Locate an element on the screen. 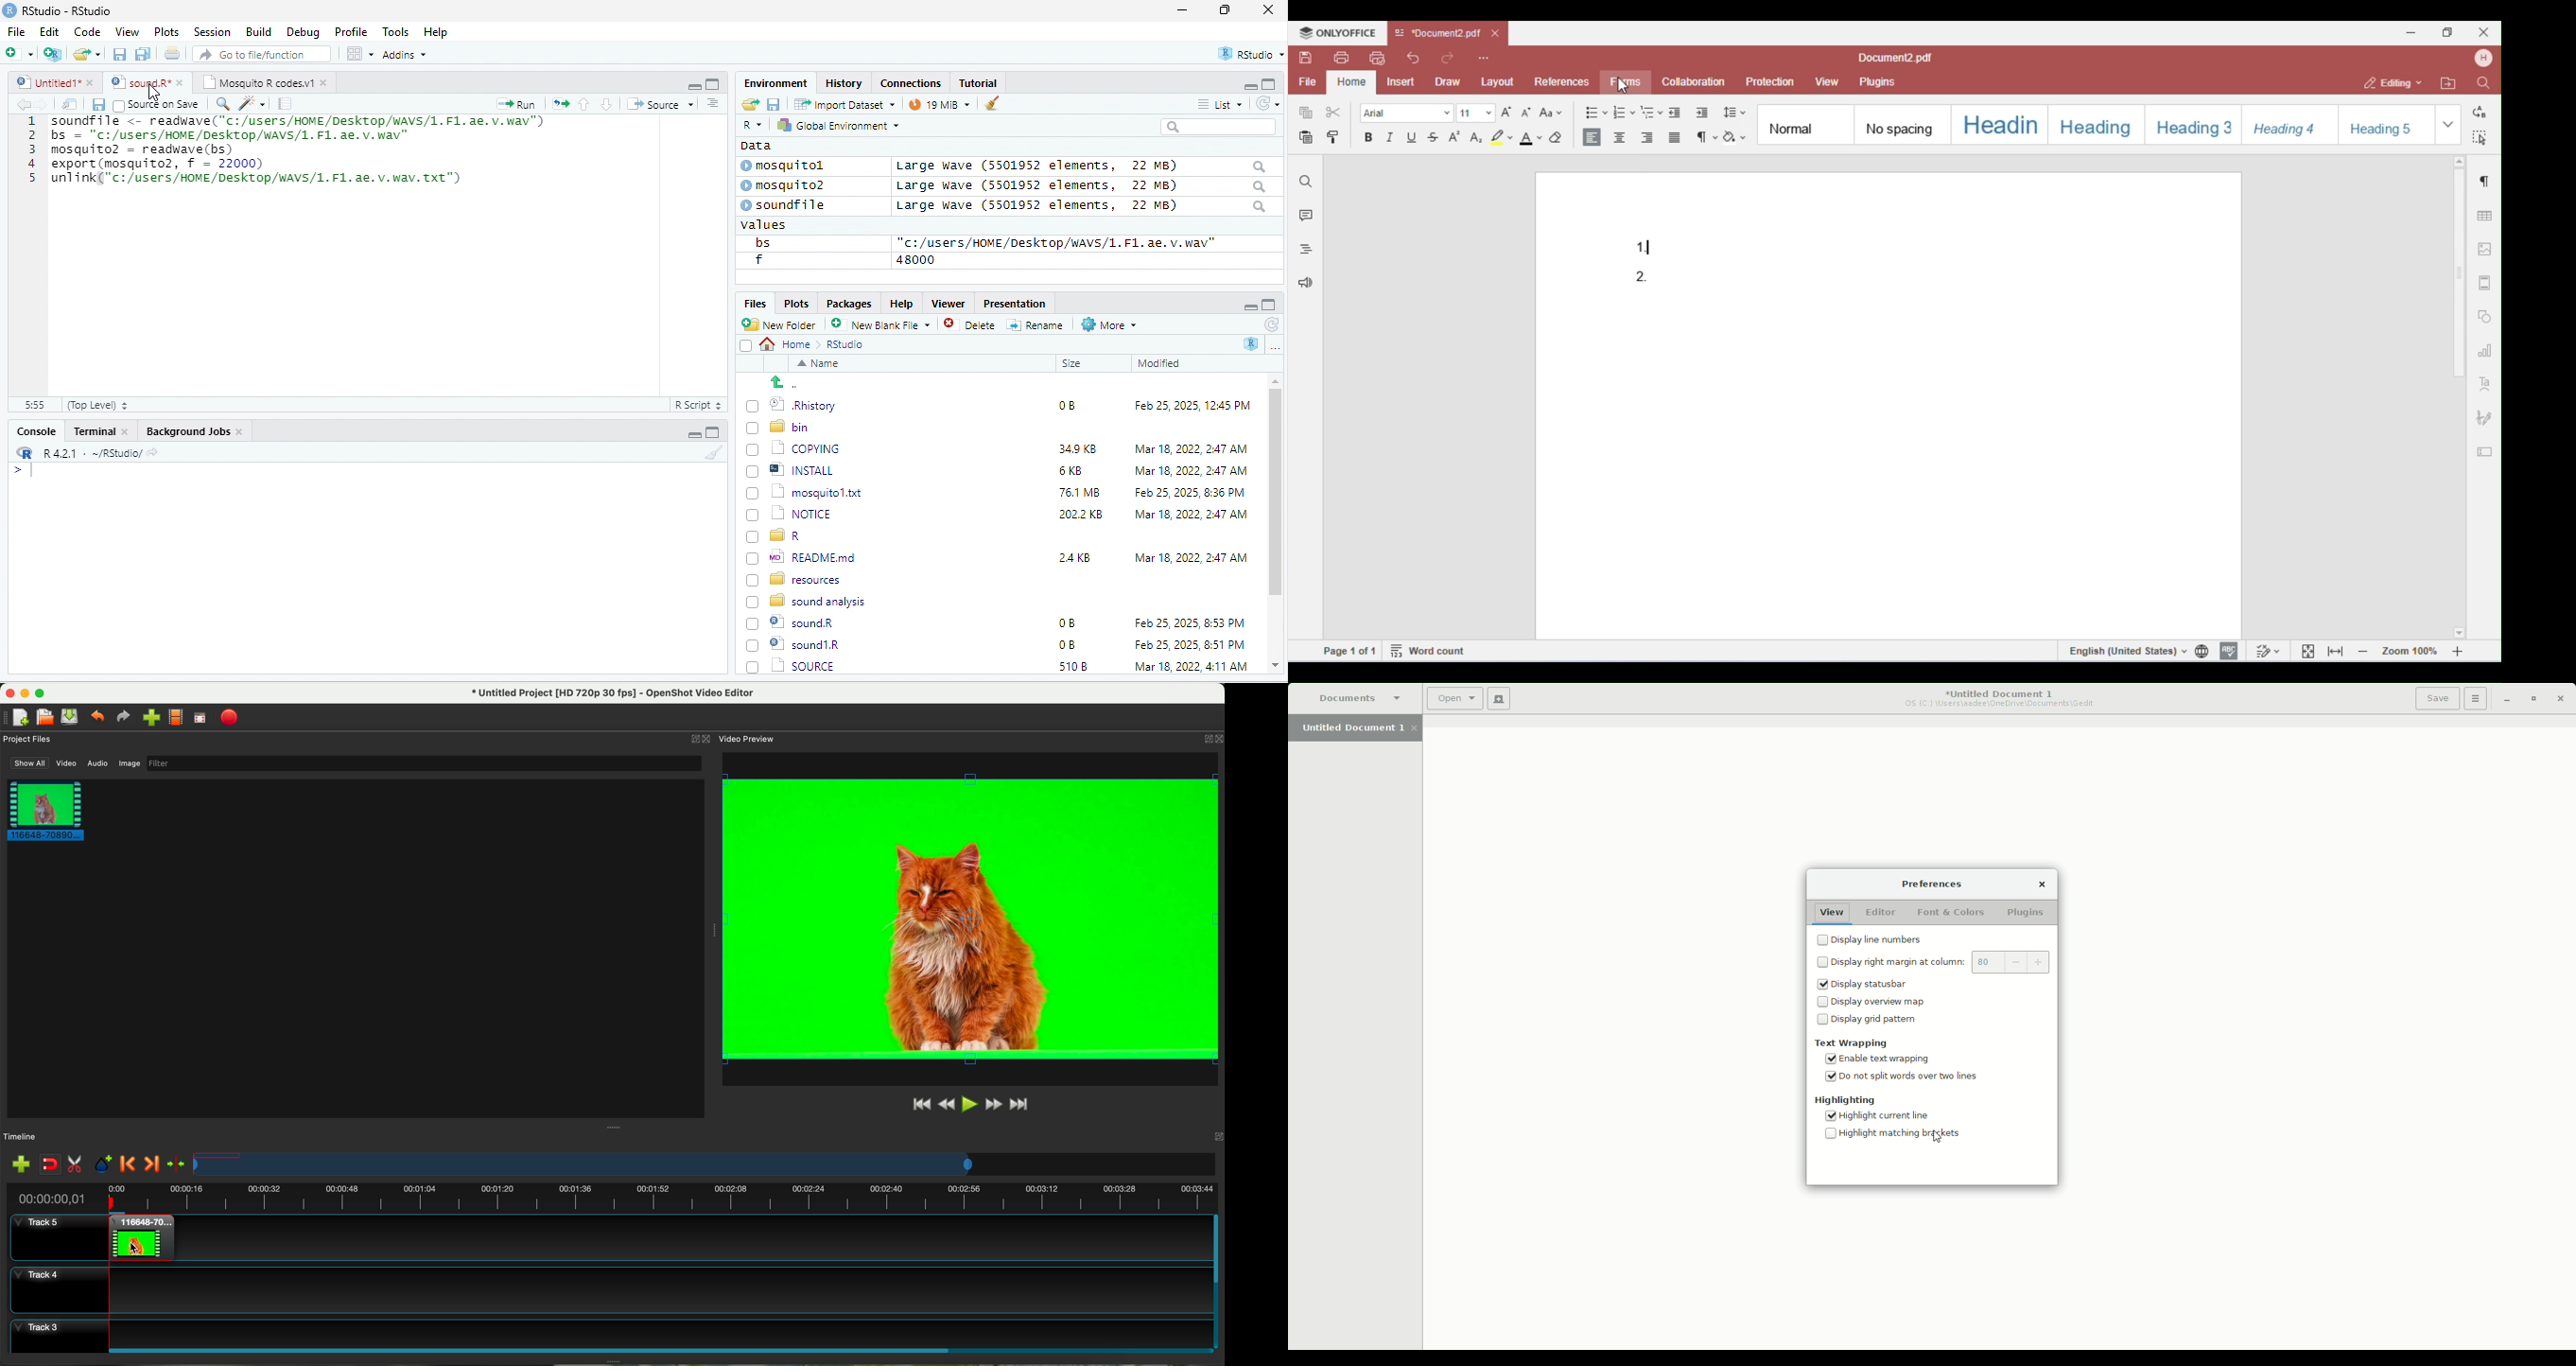 Image resolution: width=2576 pixels, height=1372 pixels. Build is located at coordinates (259, 31).